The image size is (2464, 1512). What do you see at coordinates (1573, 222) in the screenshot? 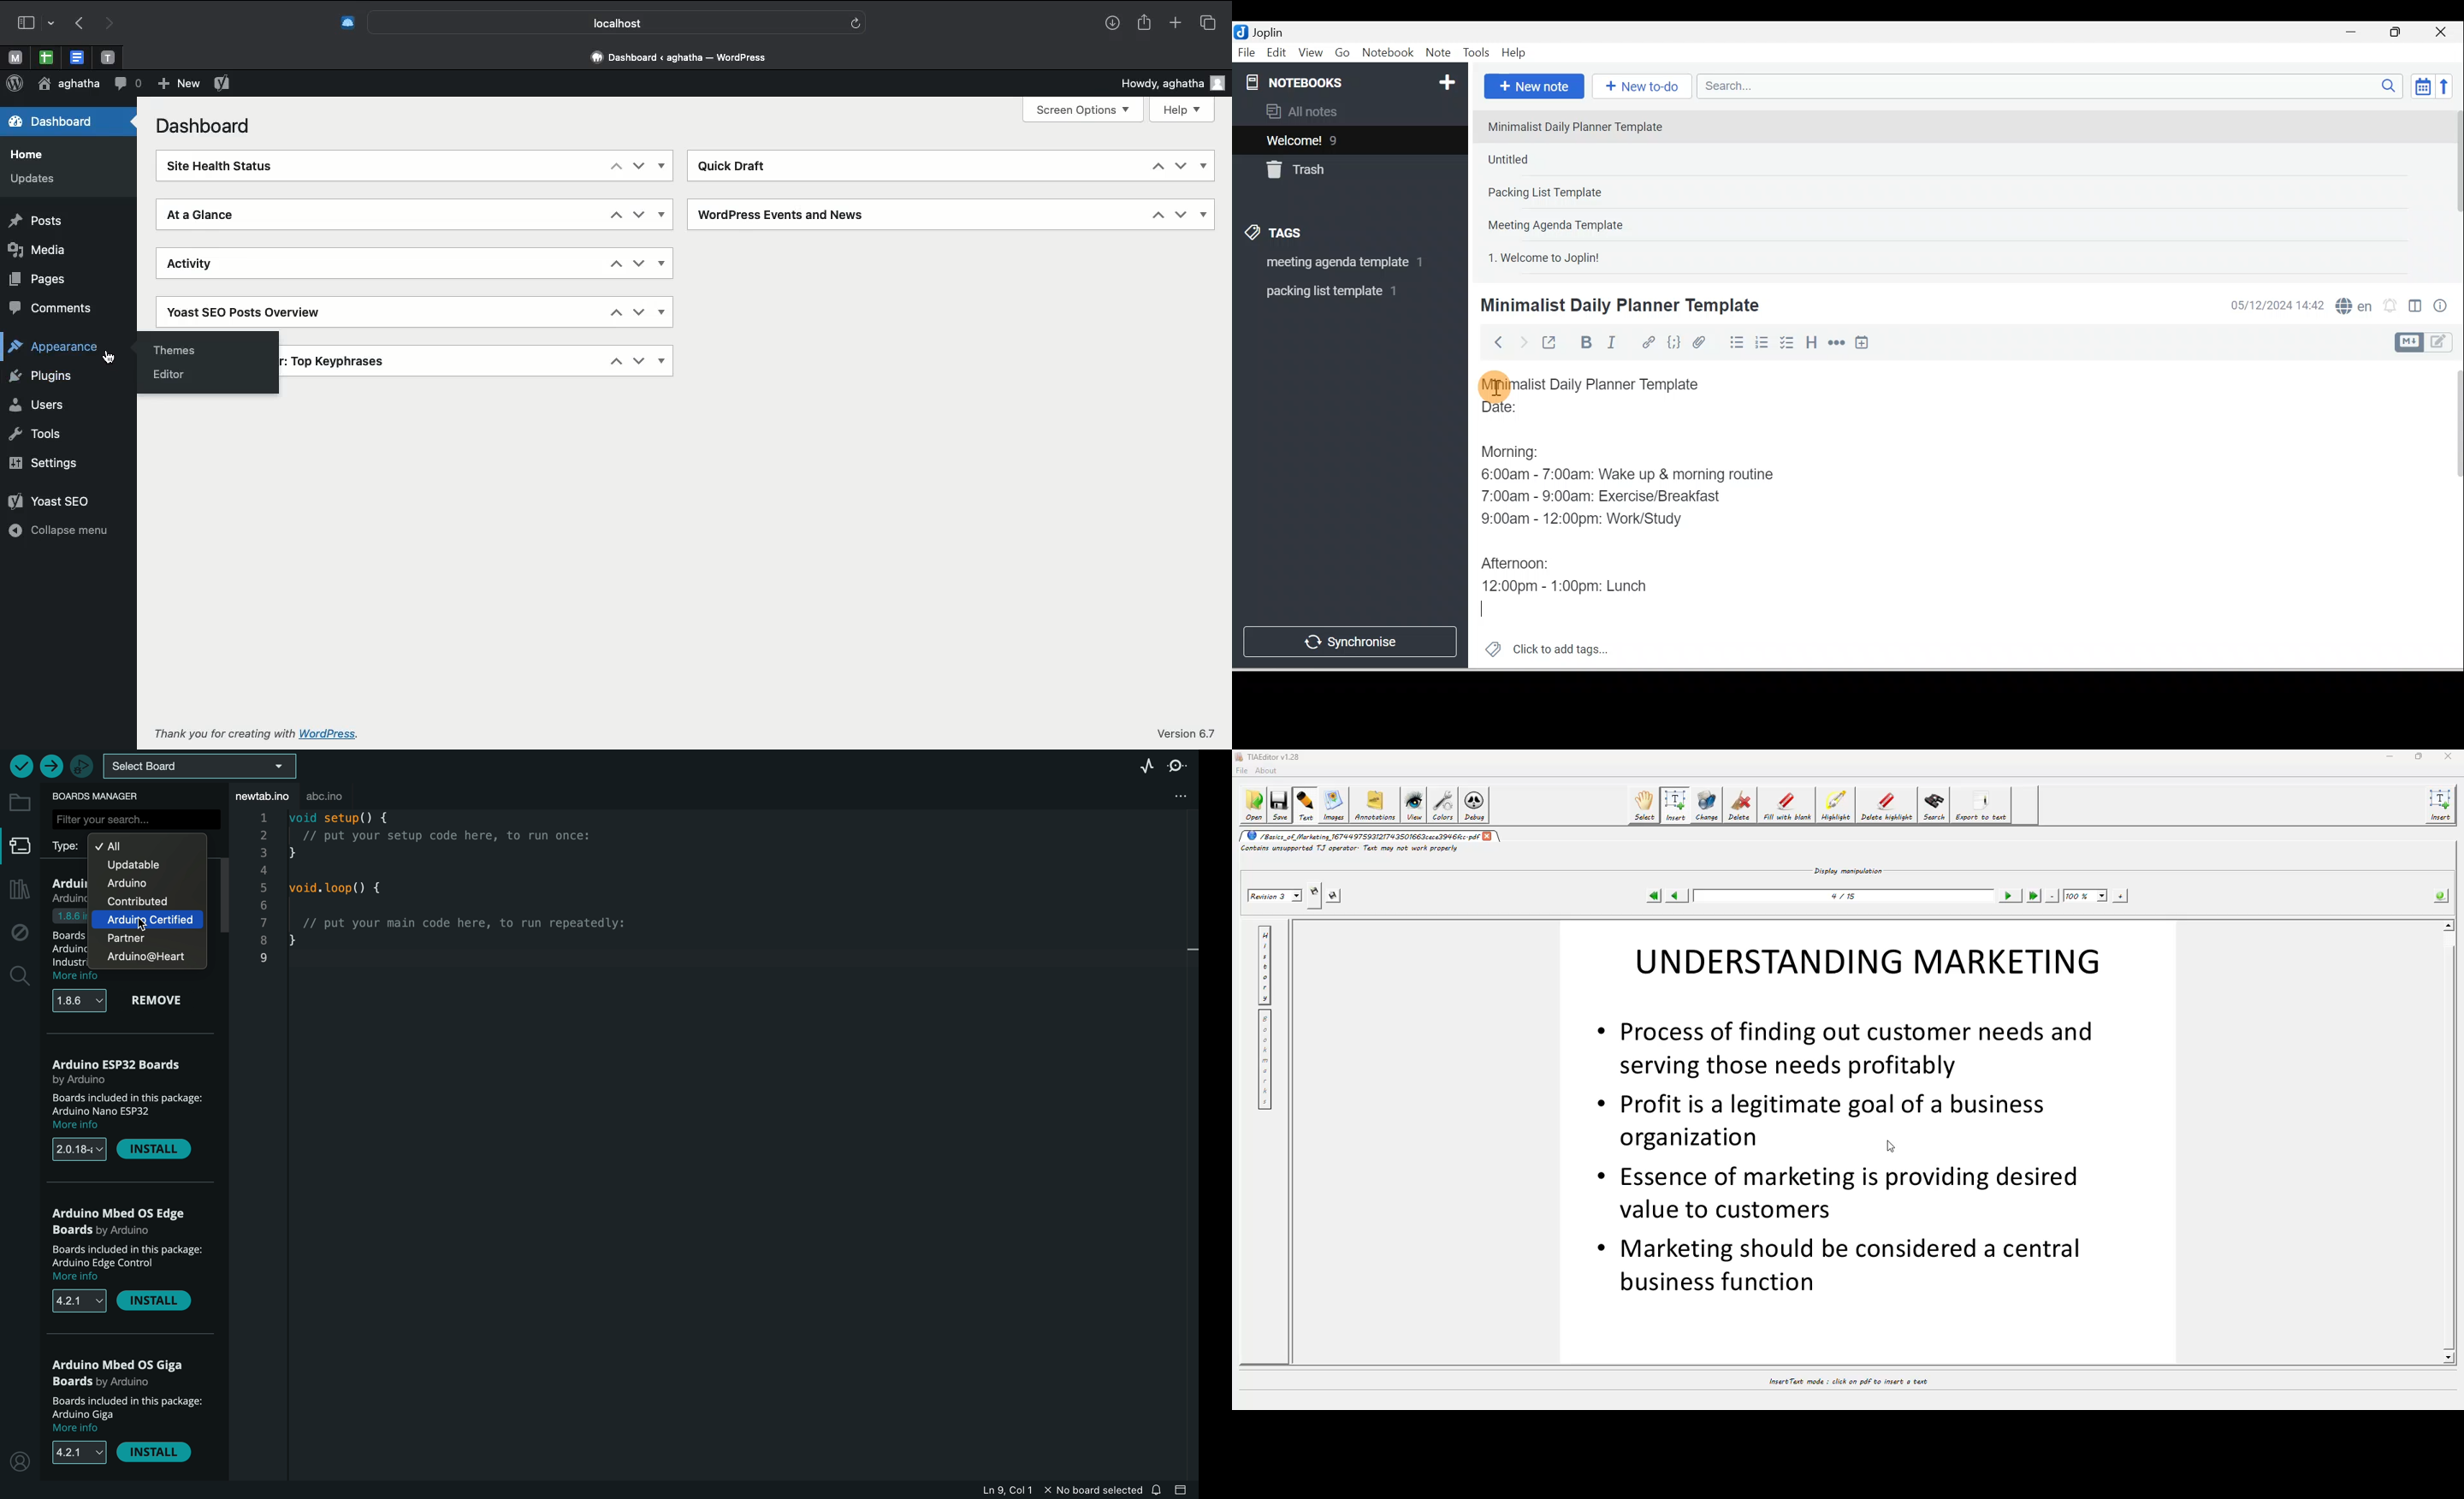
I see `Note 4` at bounding box center [1573, 222].